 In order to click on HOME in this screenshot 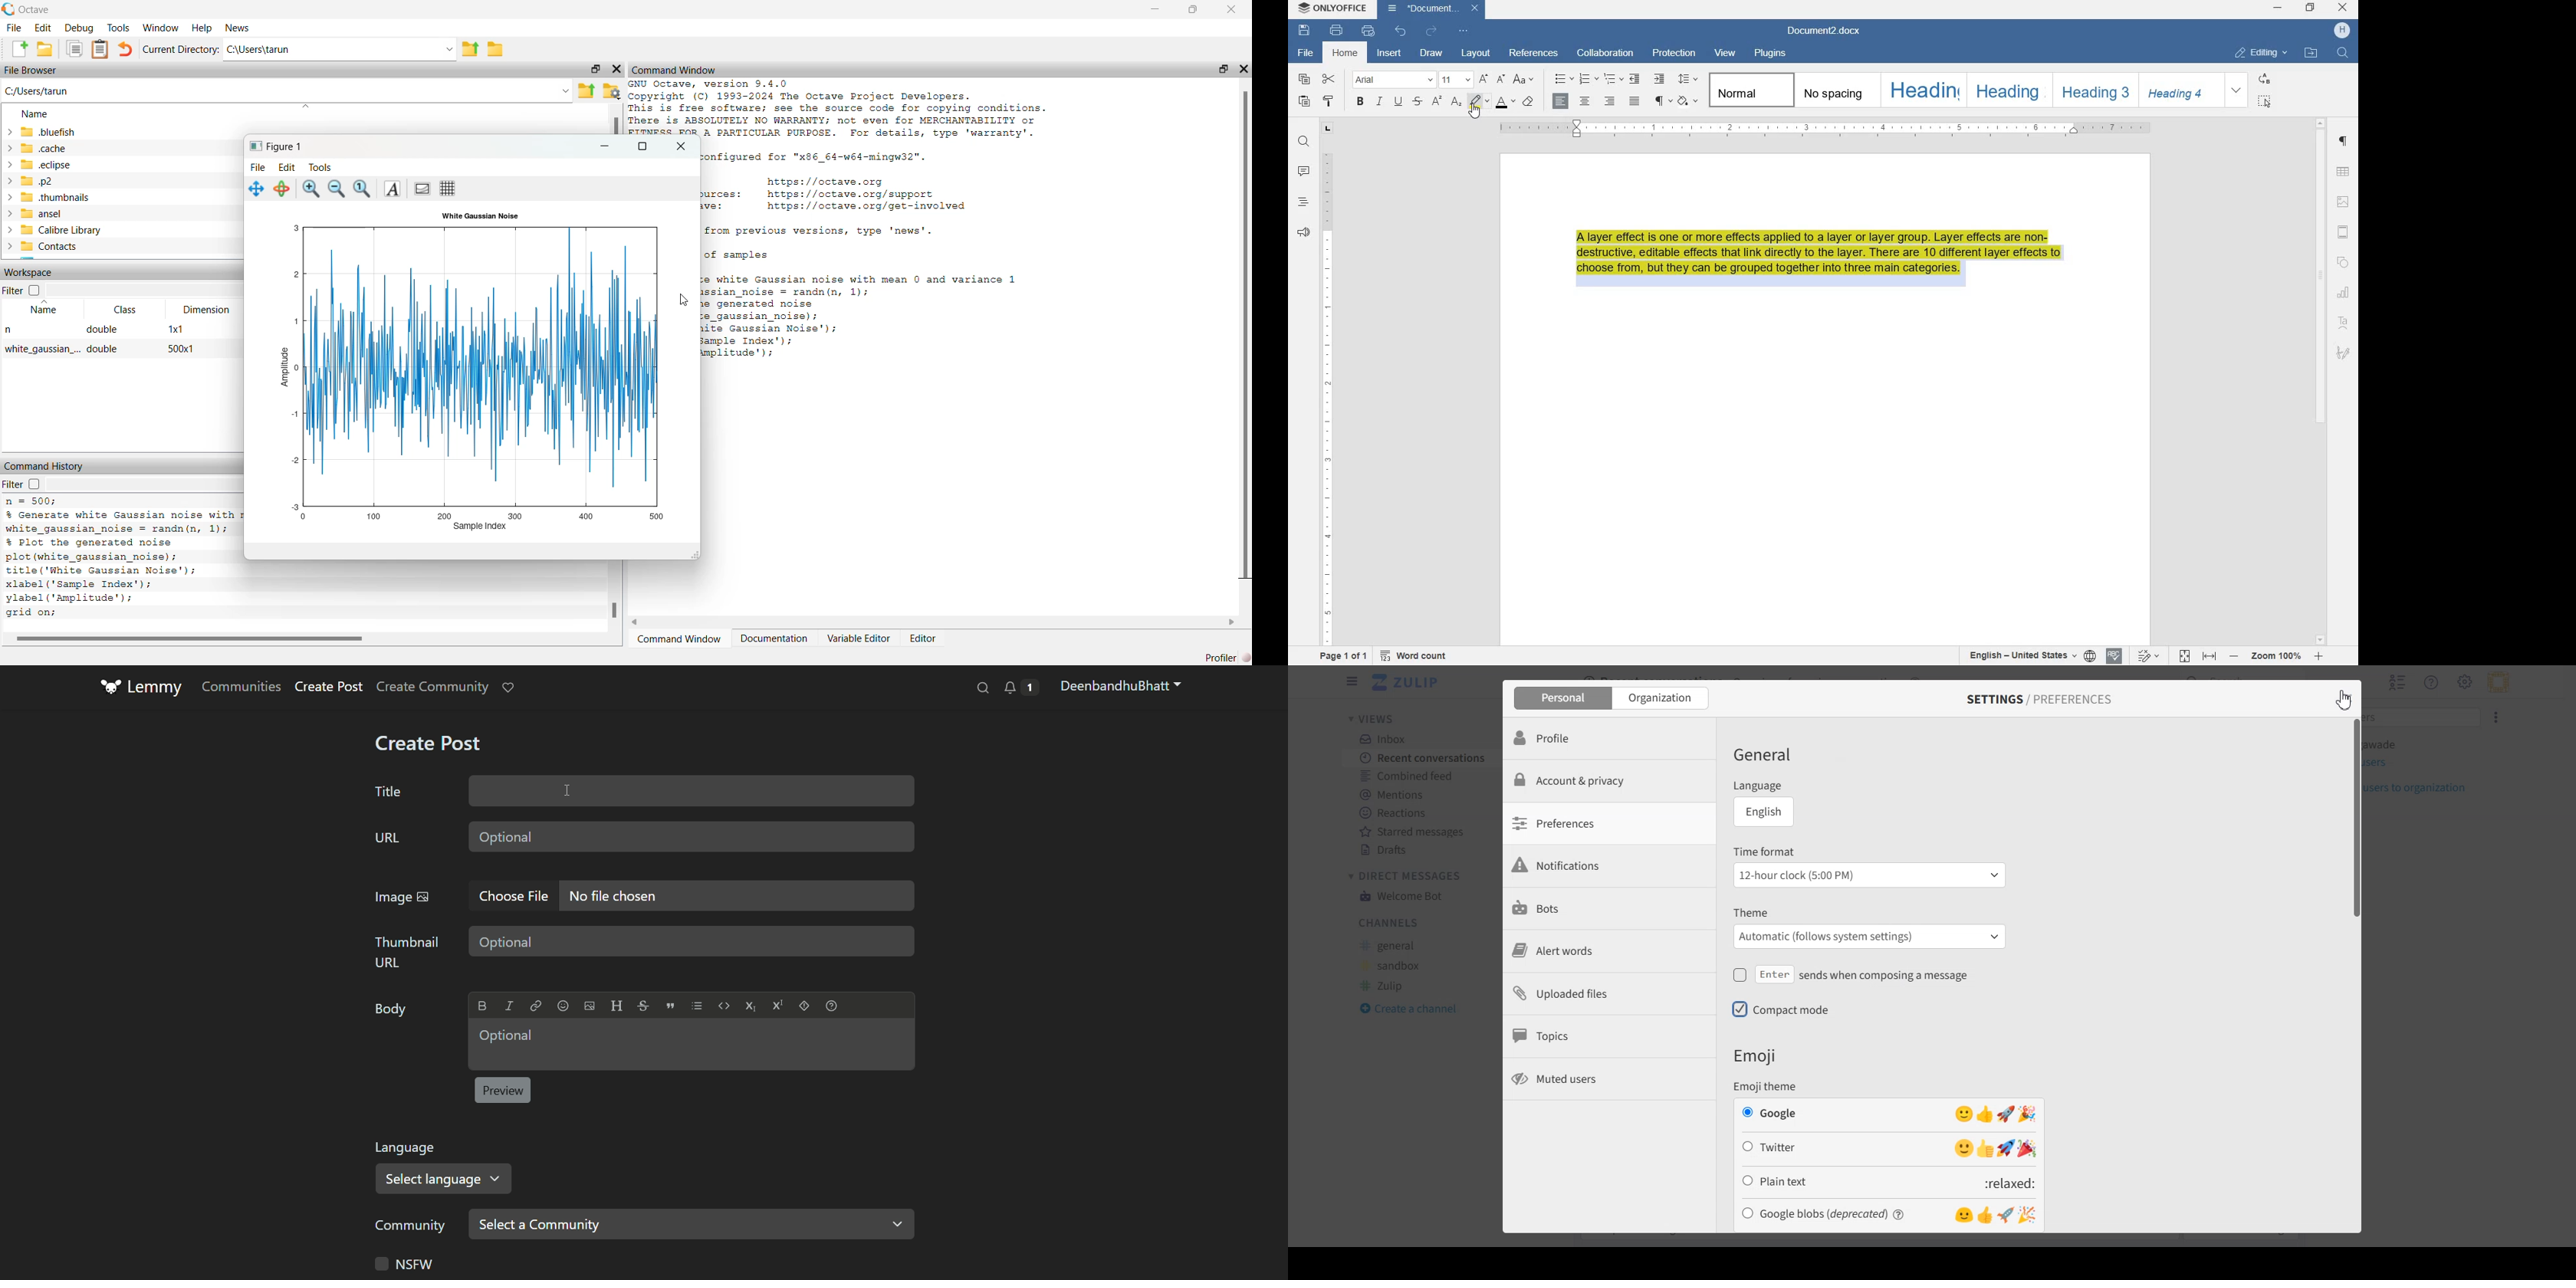, I will do `click(1346, 53)`.